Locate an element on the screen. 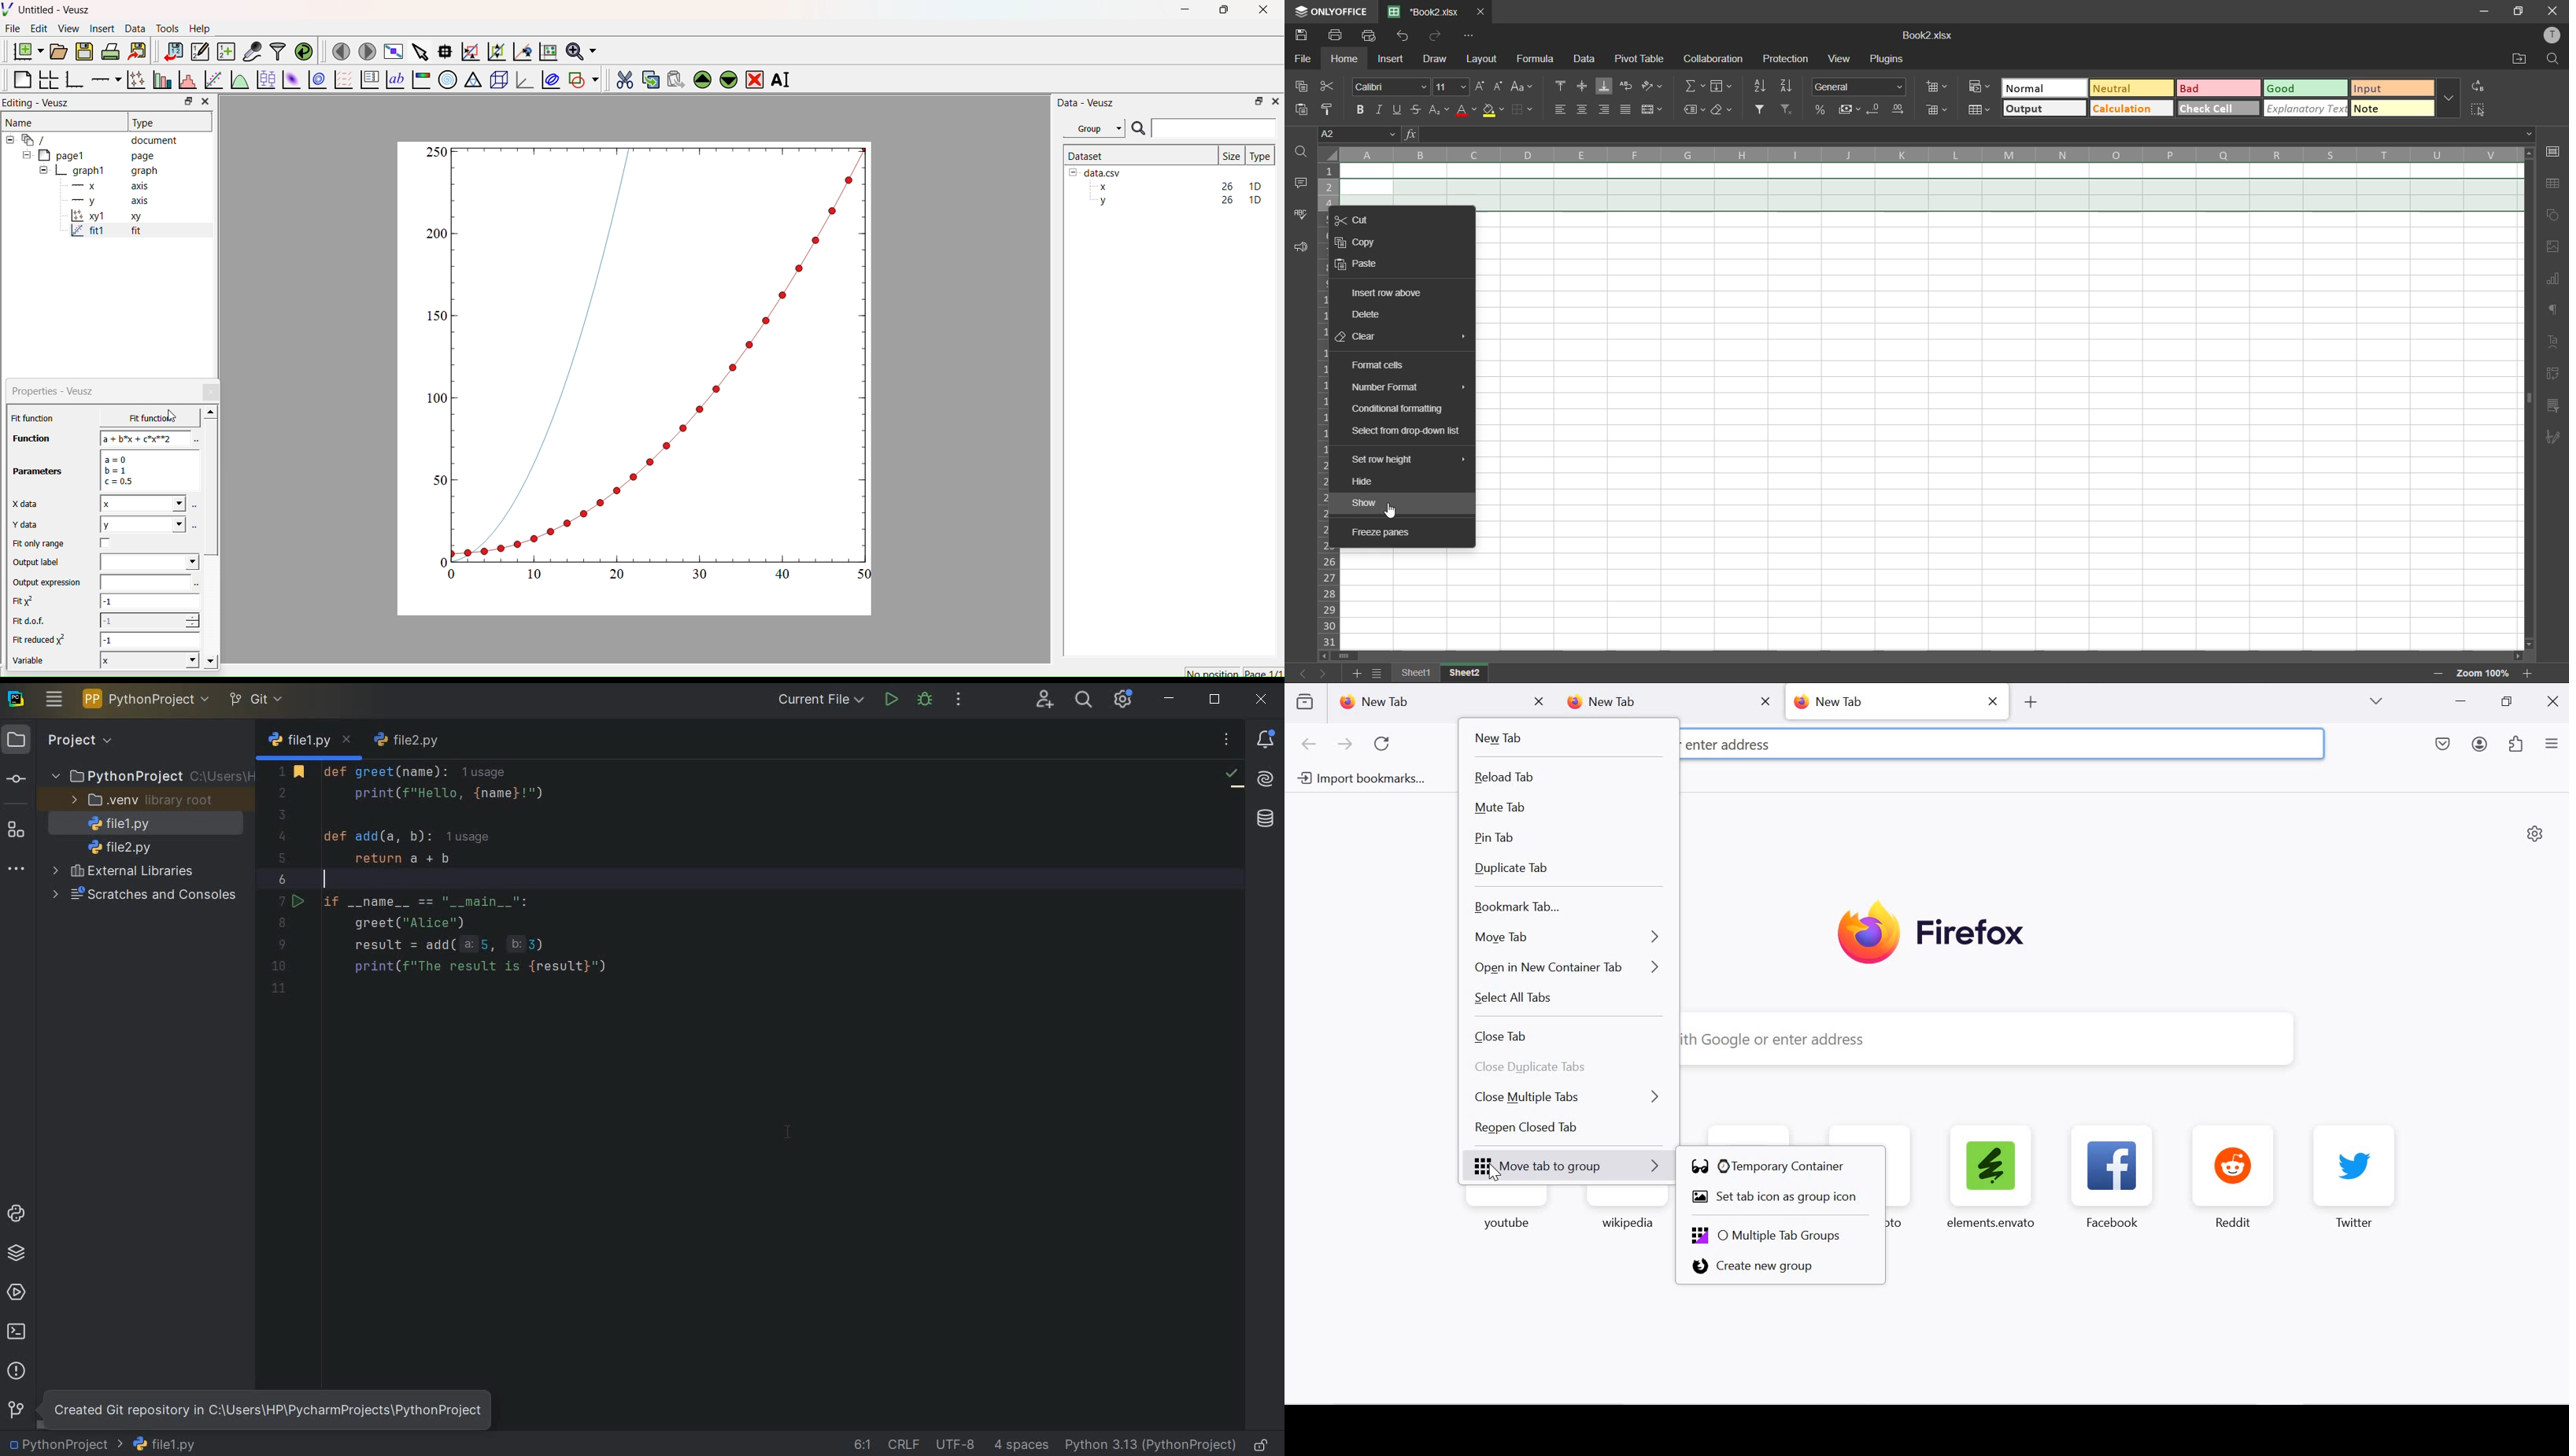  explanatory text is located at coordinates (2305, 110).